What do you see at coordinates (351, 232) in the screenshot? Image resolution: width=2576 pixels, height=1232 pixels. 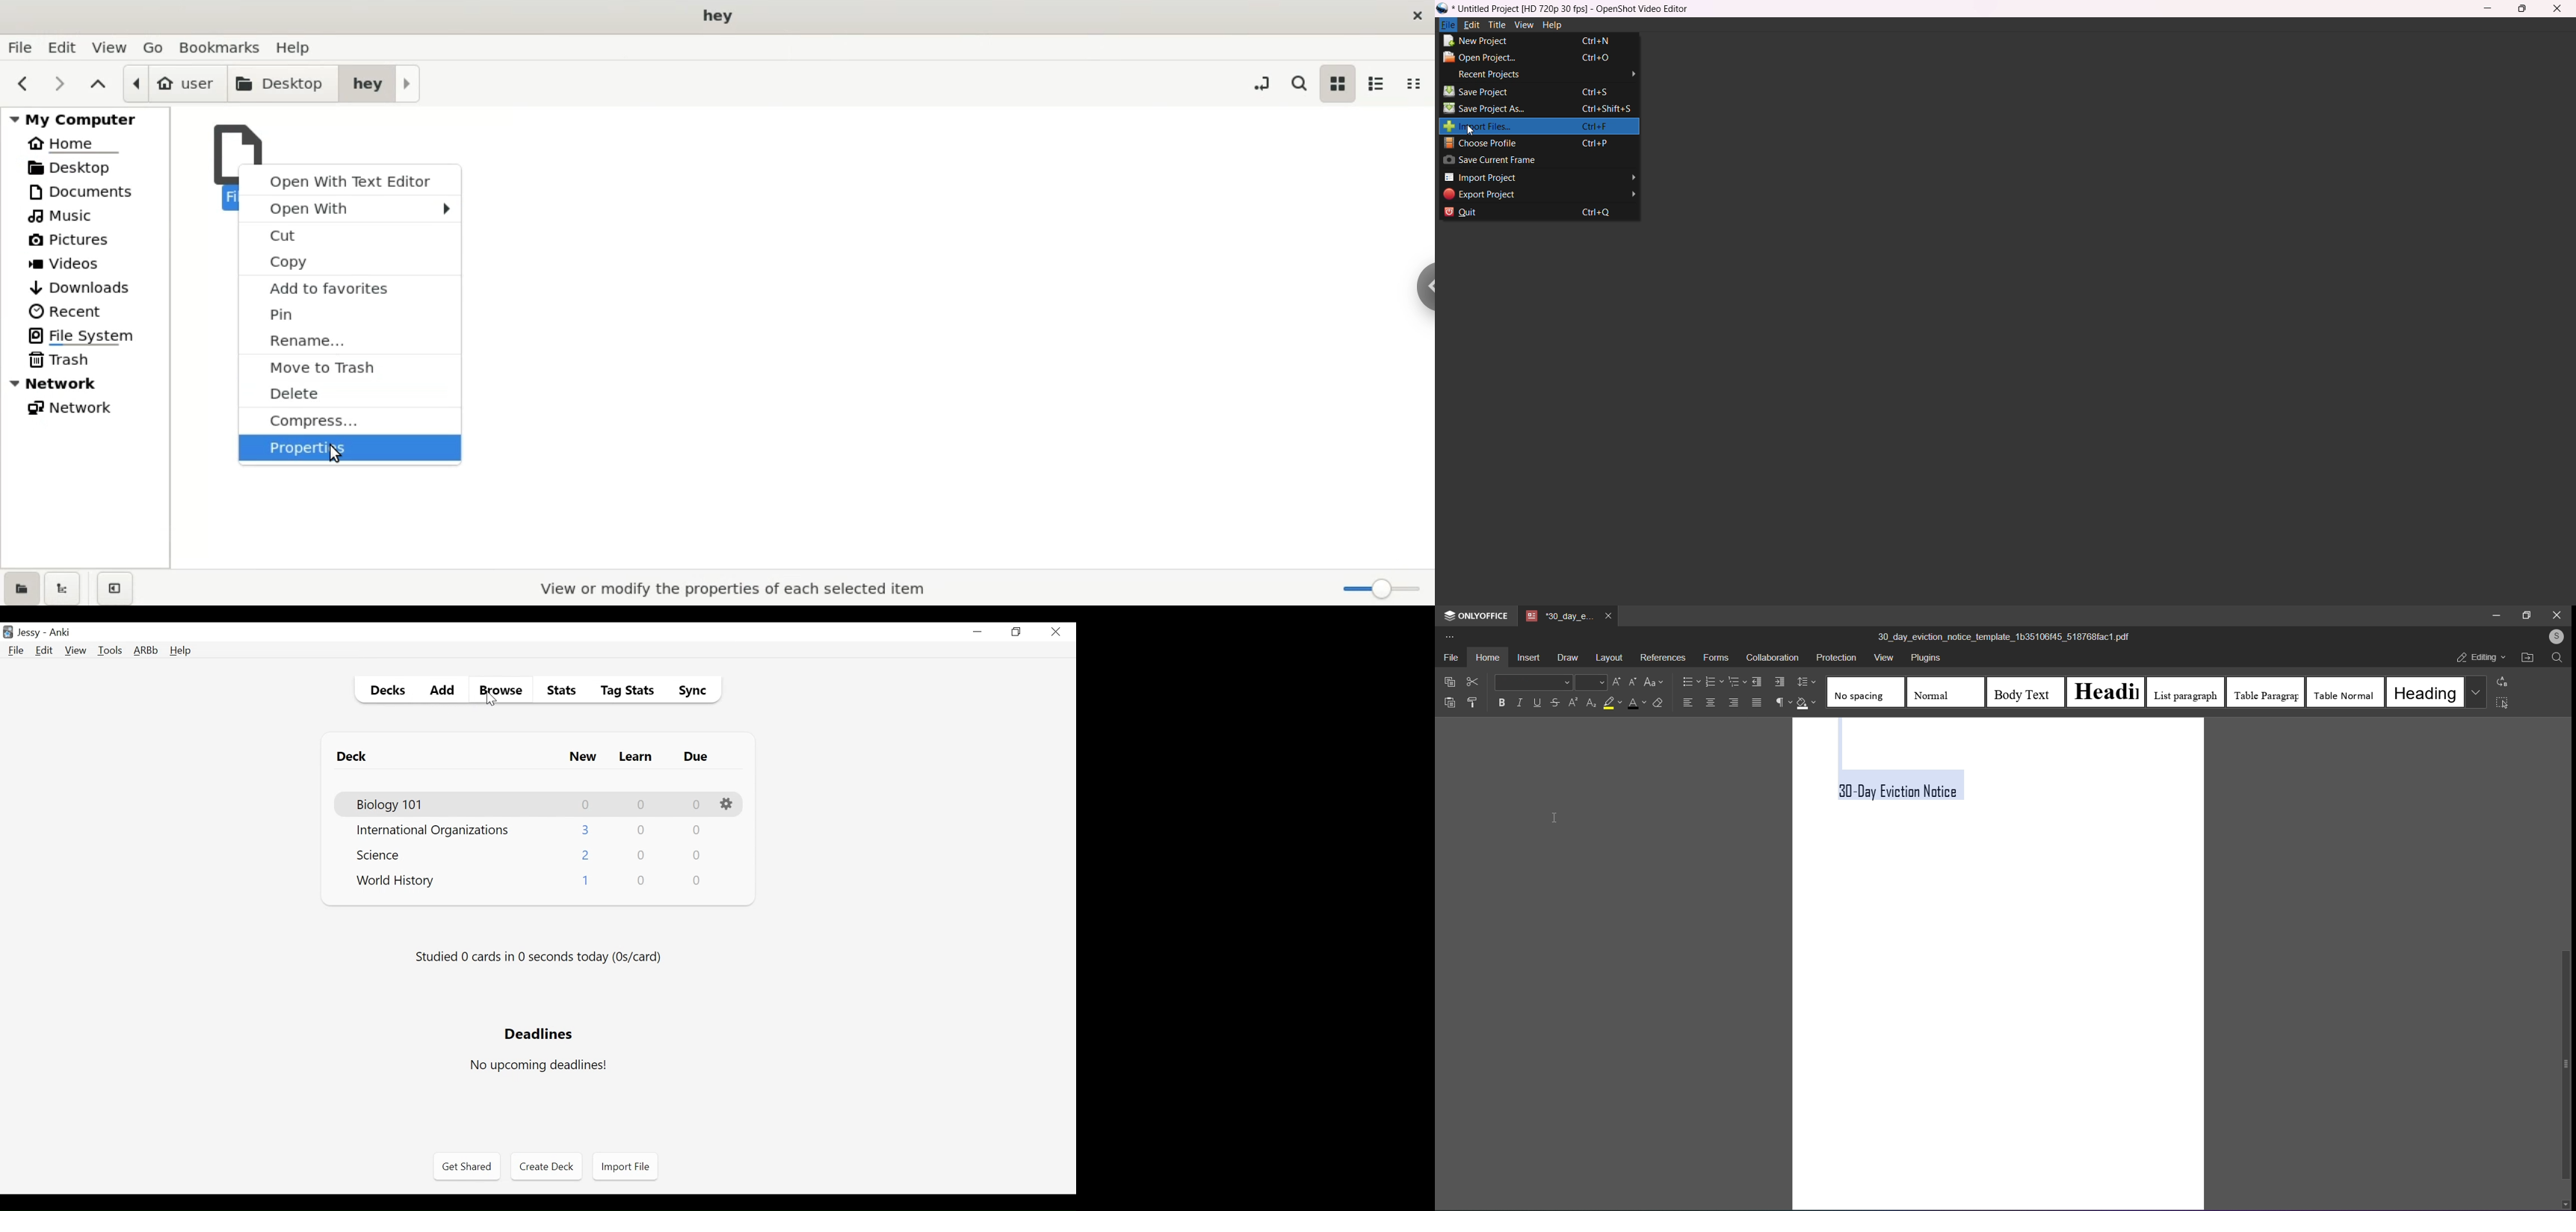 I see `cut` at bounding box center [351, 232].